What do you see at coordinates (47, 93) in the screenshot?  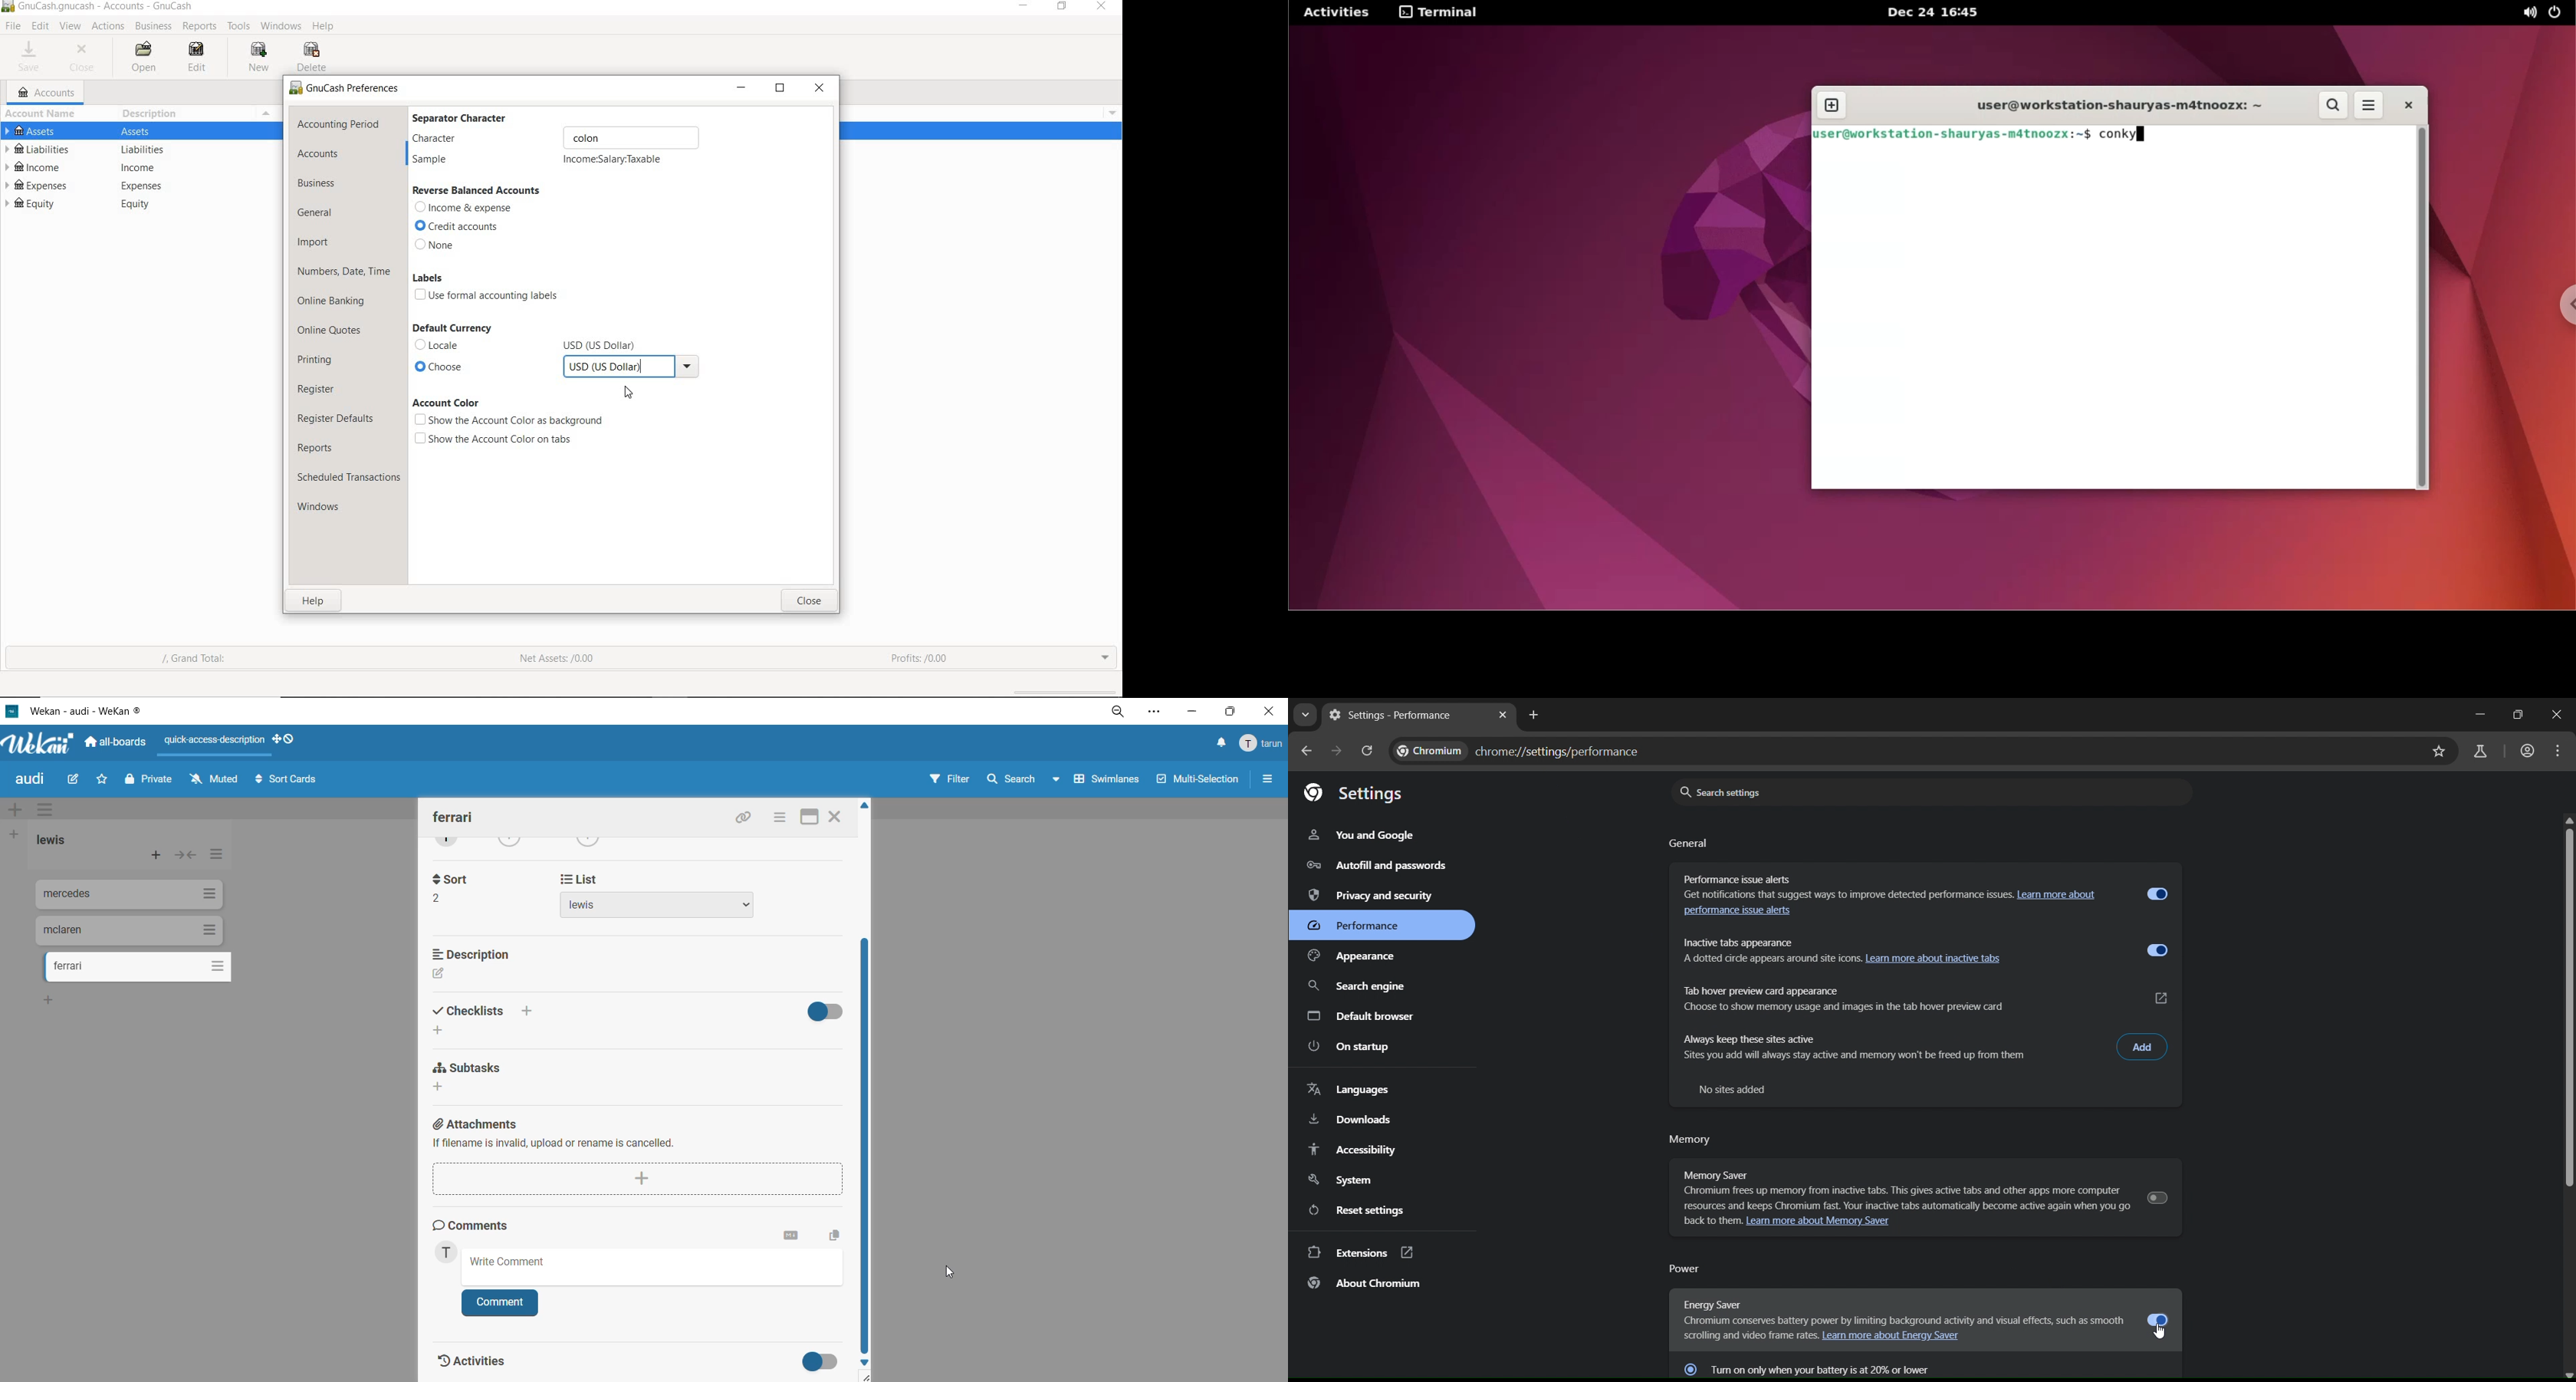 I see `ACCOUNTS` at bounding box center [47, 93].